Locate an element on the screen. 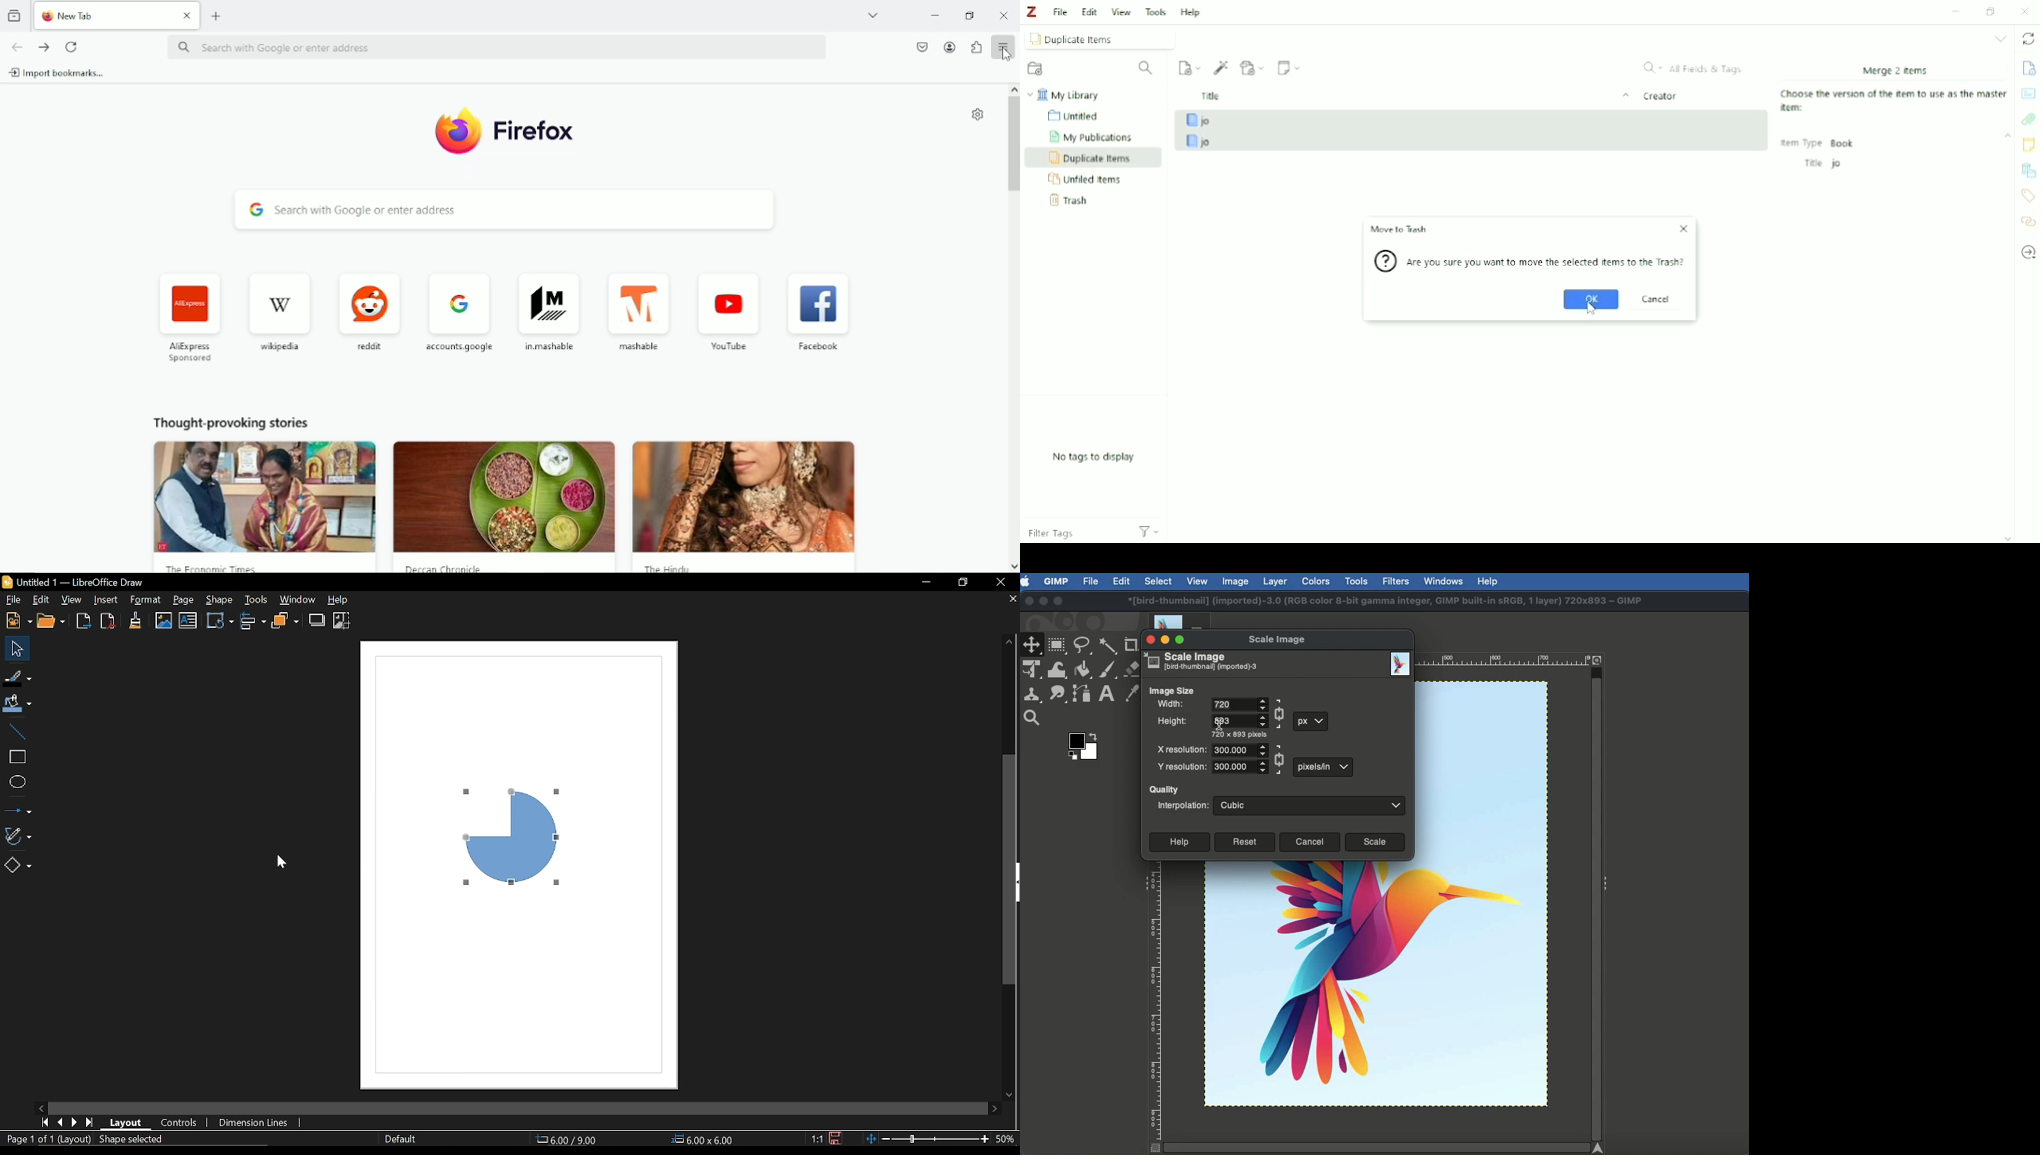 Image resolution: width=2044 pixels, height=1176 pixels. Untitled is located at coordinates (1080, 117).